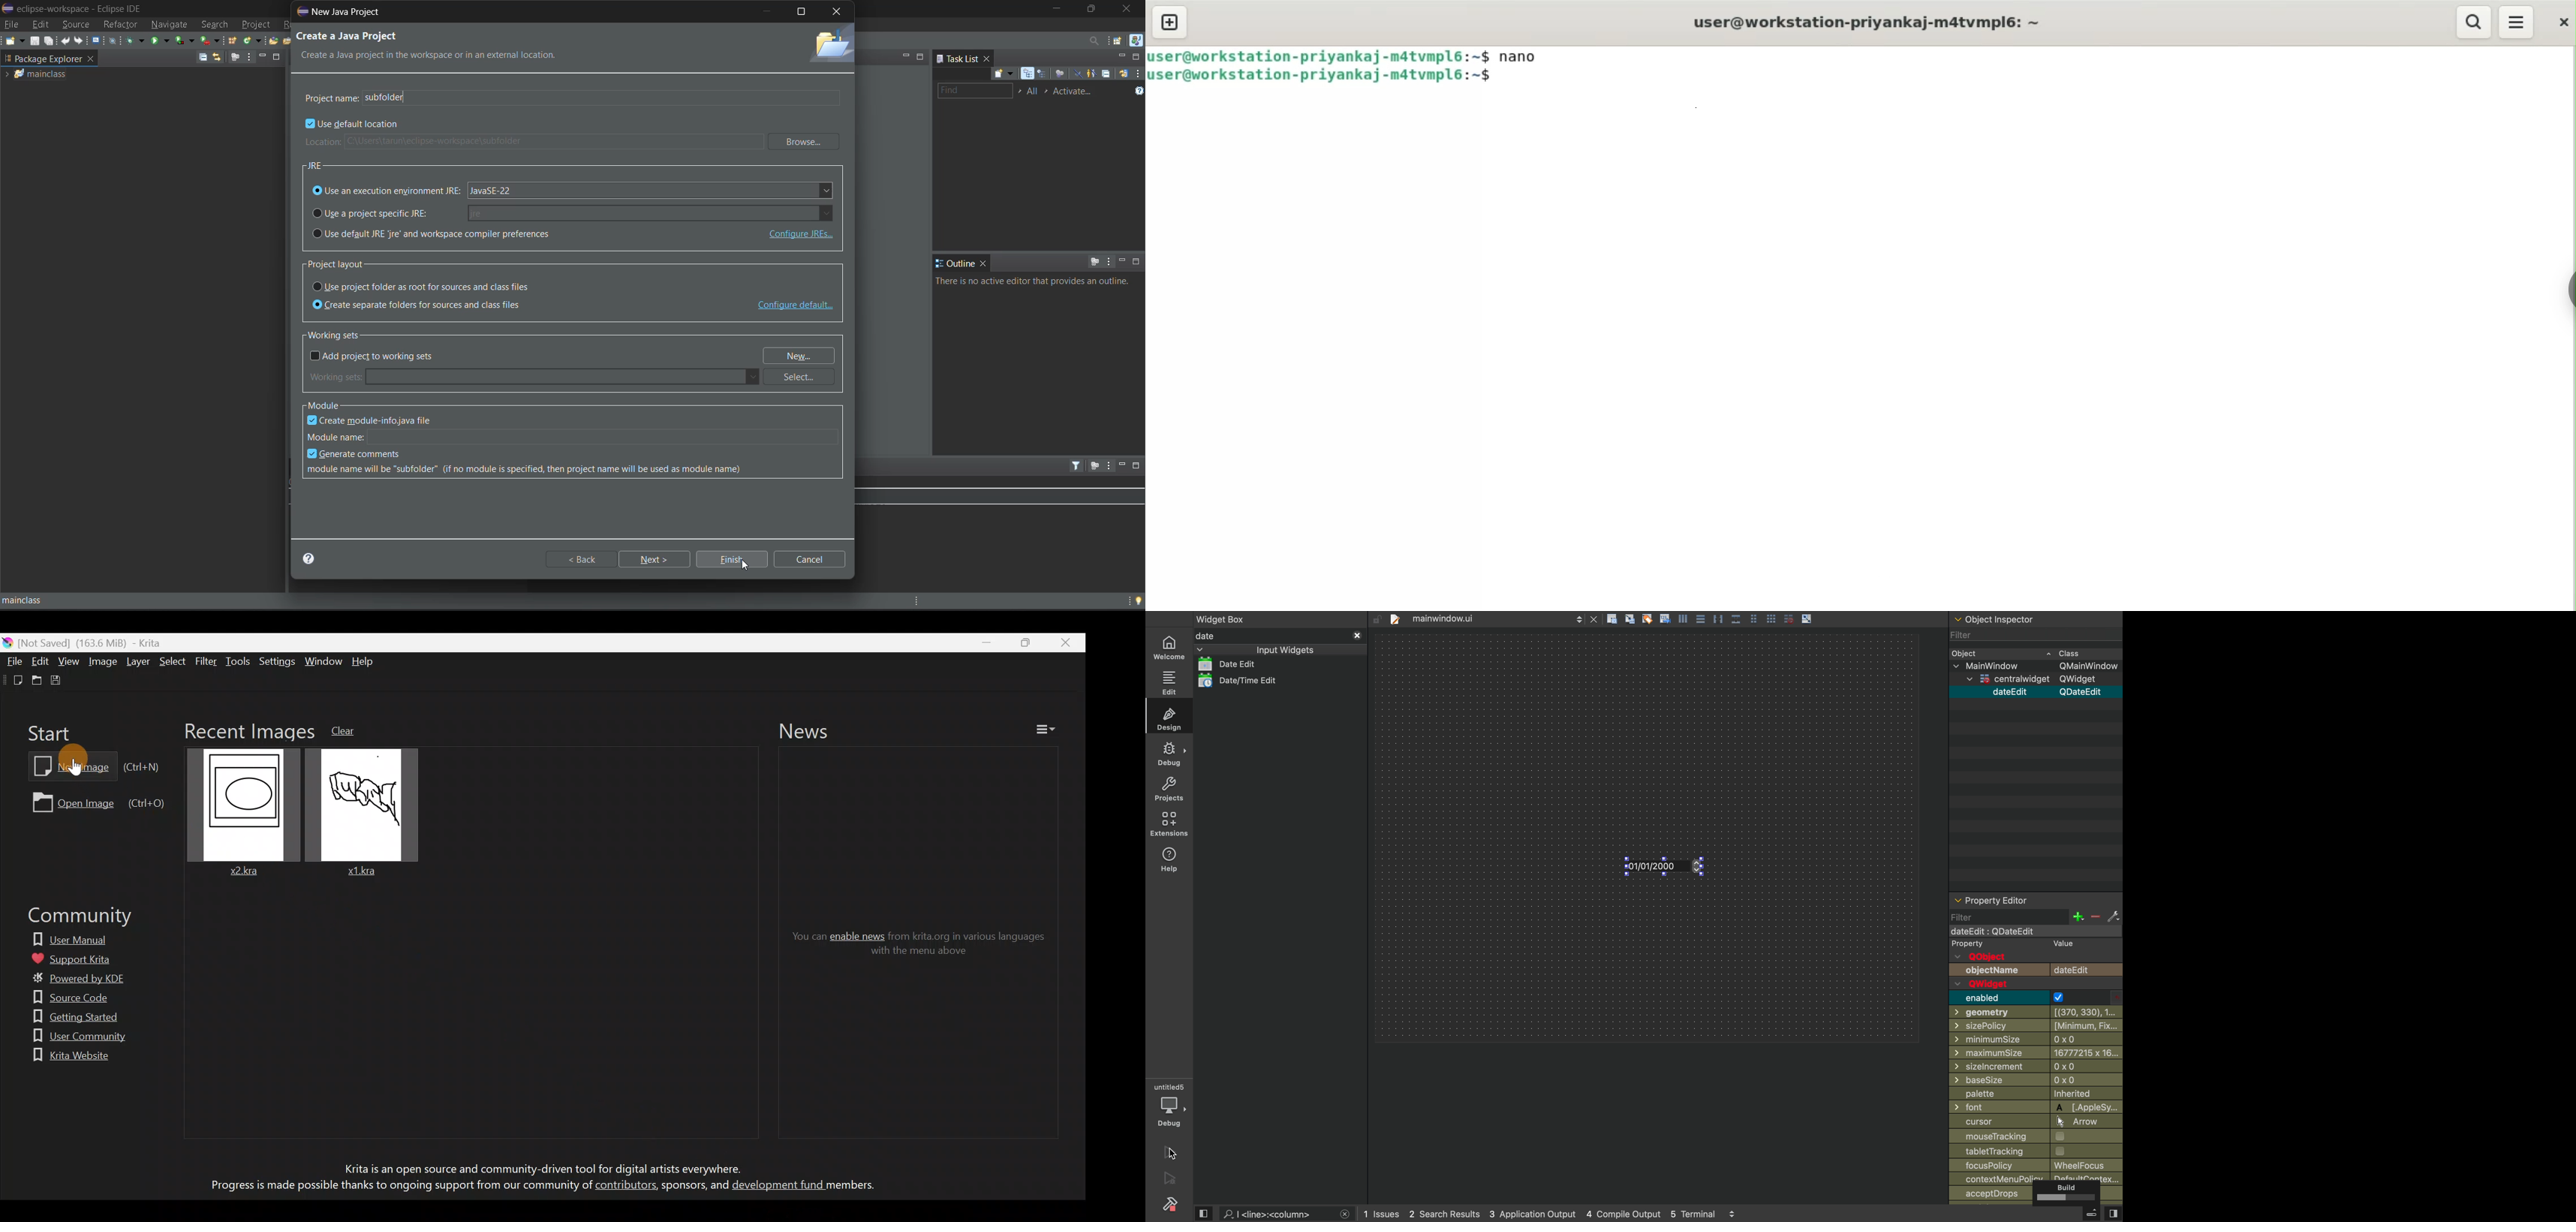 The width and height of the screenshot is (2576, 1232). What do you see at coordinates (1169, 1105) in the screenshot?
I see `debug` at bounding box center [1169, 1105].